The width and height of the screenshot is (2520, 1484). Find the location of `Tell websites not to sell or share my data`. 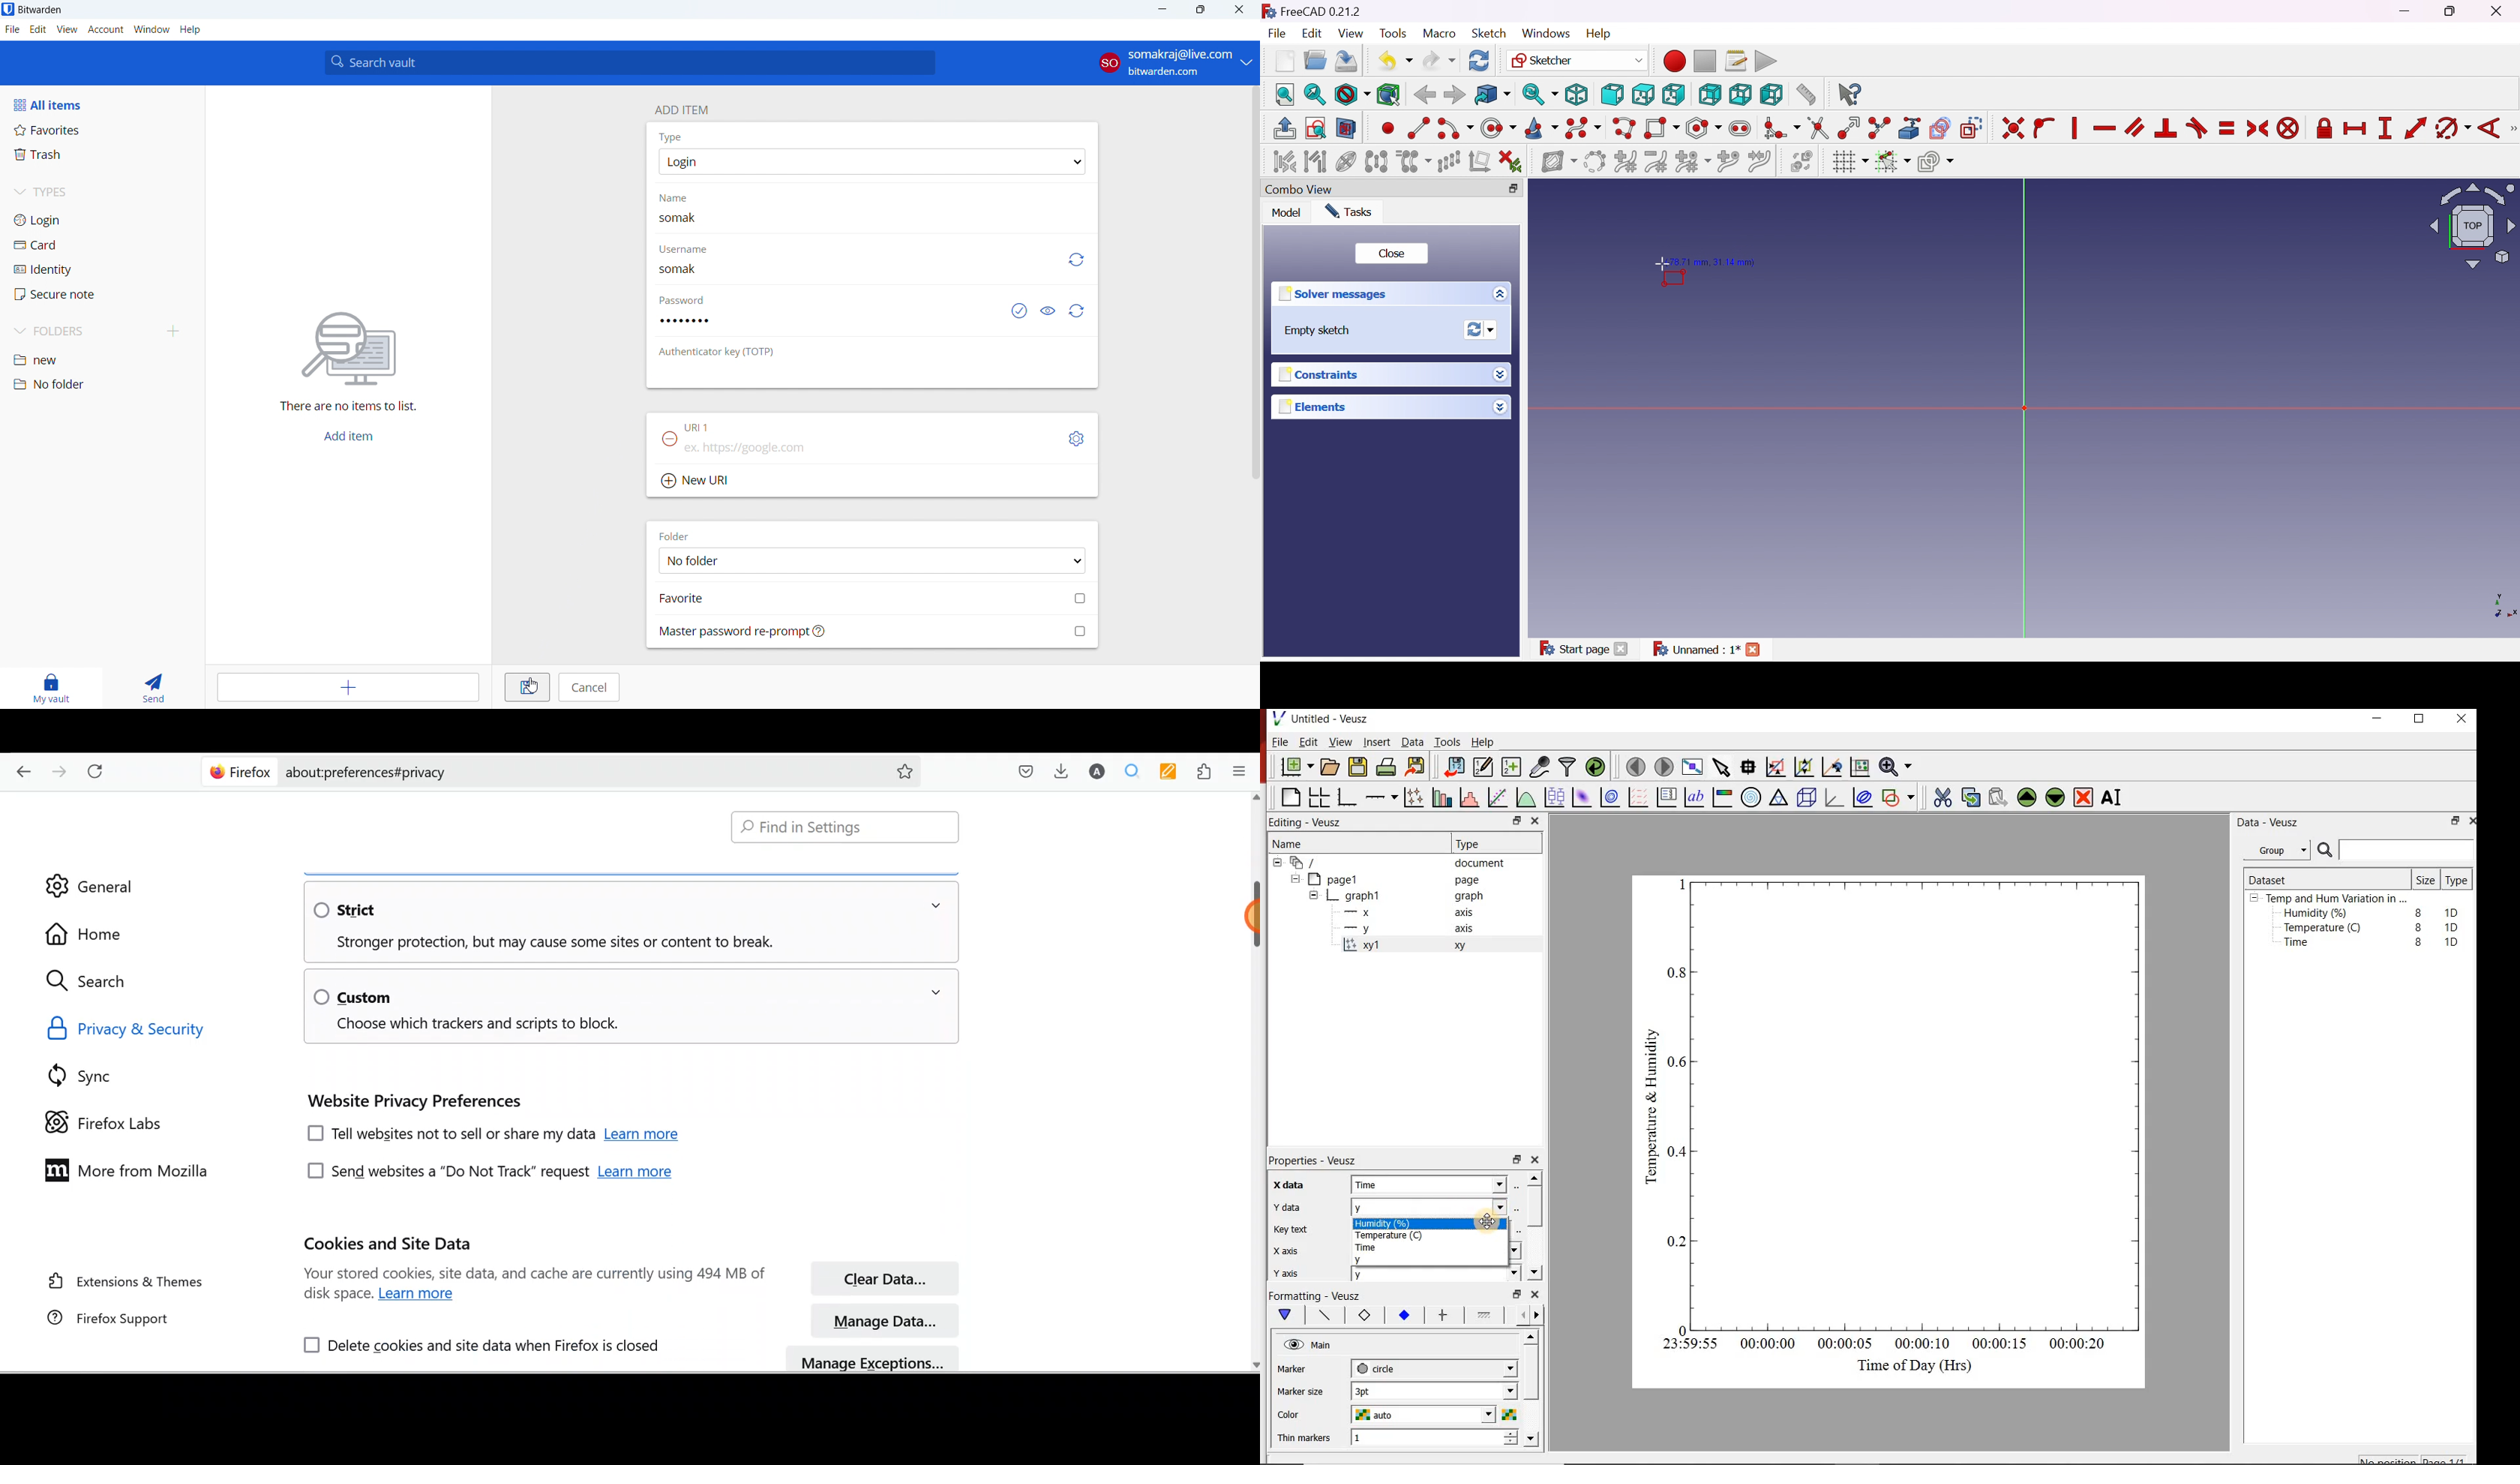

Tell websites not to sell or share my data is located at coordinates (448, 1136).